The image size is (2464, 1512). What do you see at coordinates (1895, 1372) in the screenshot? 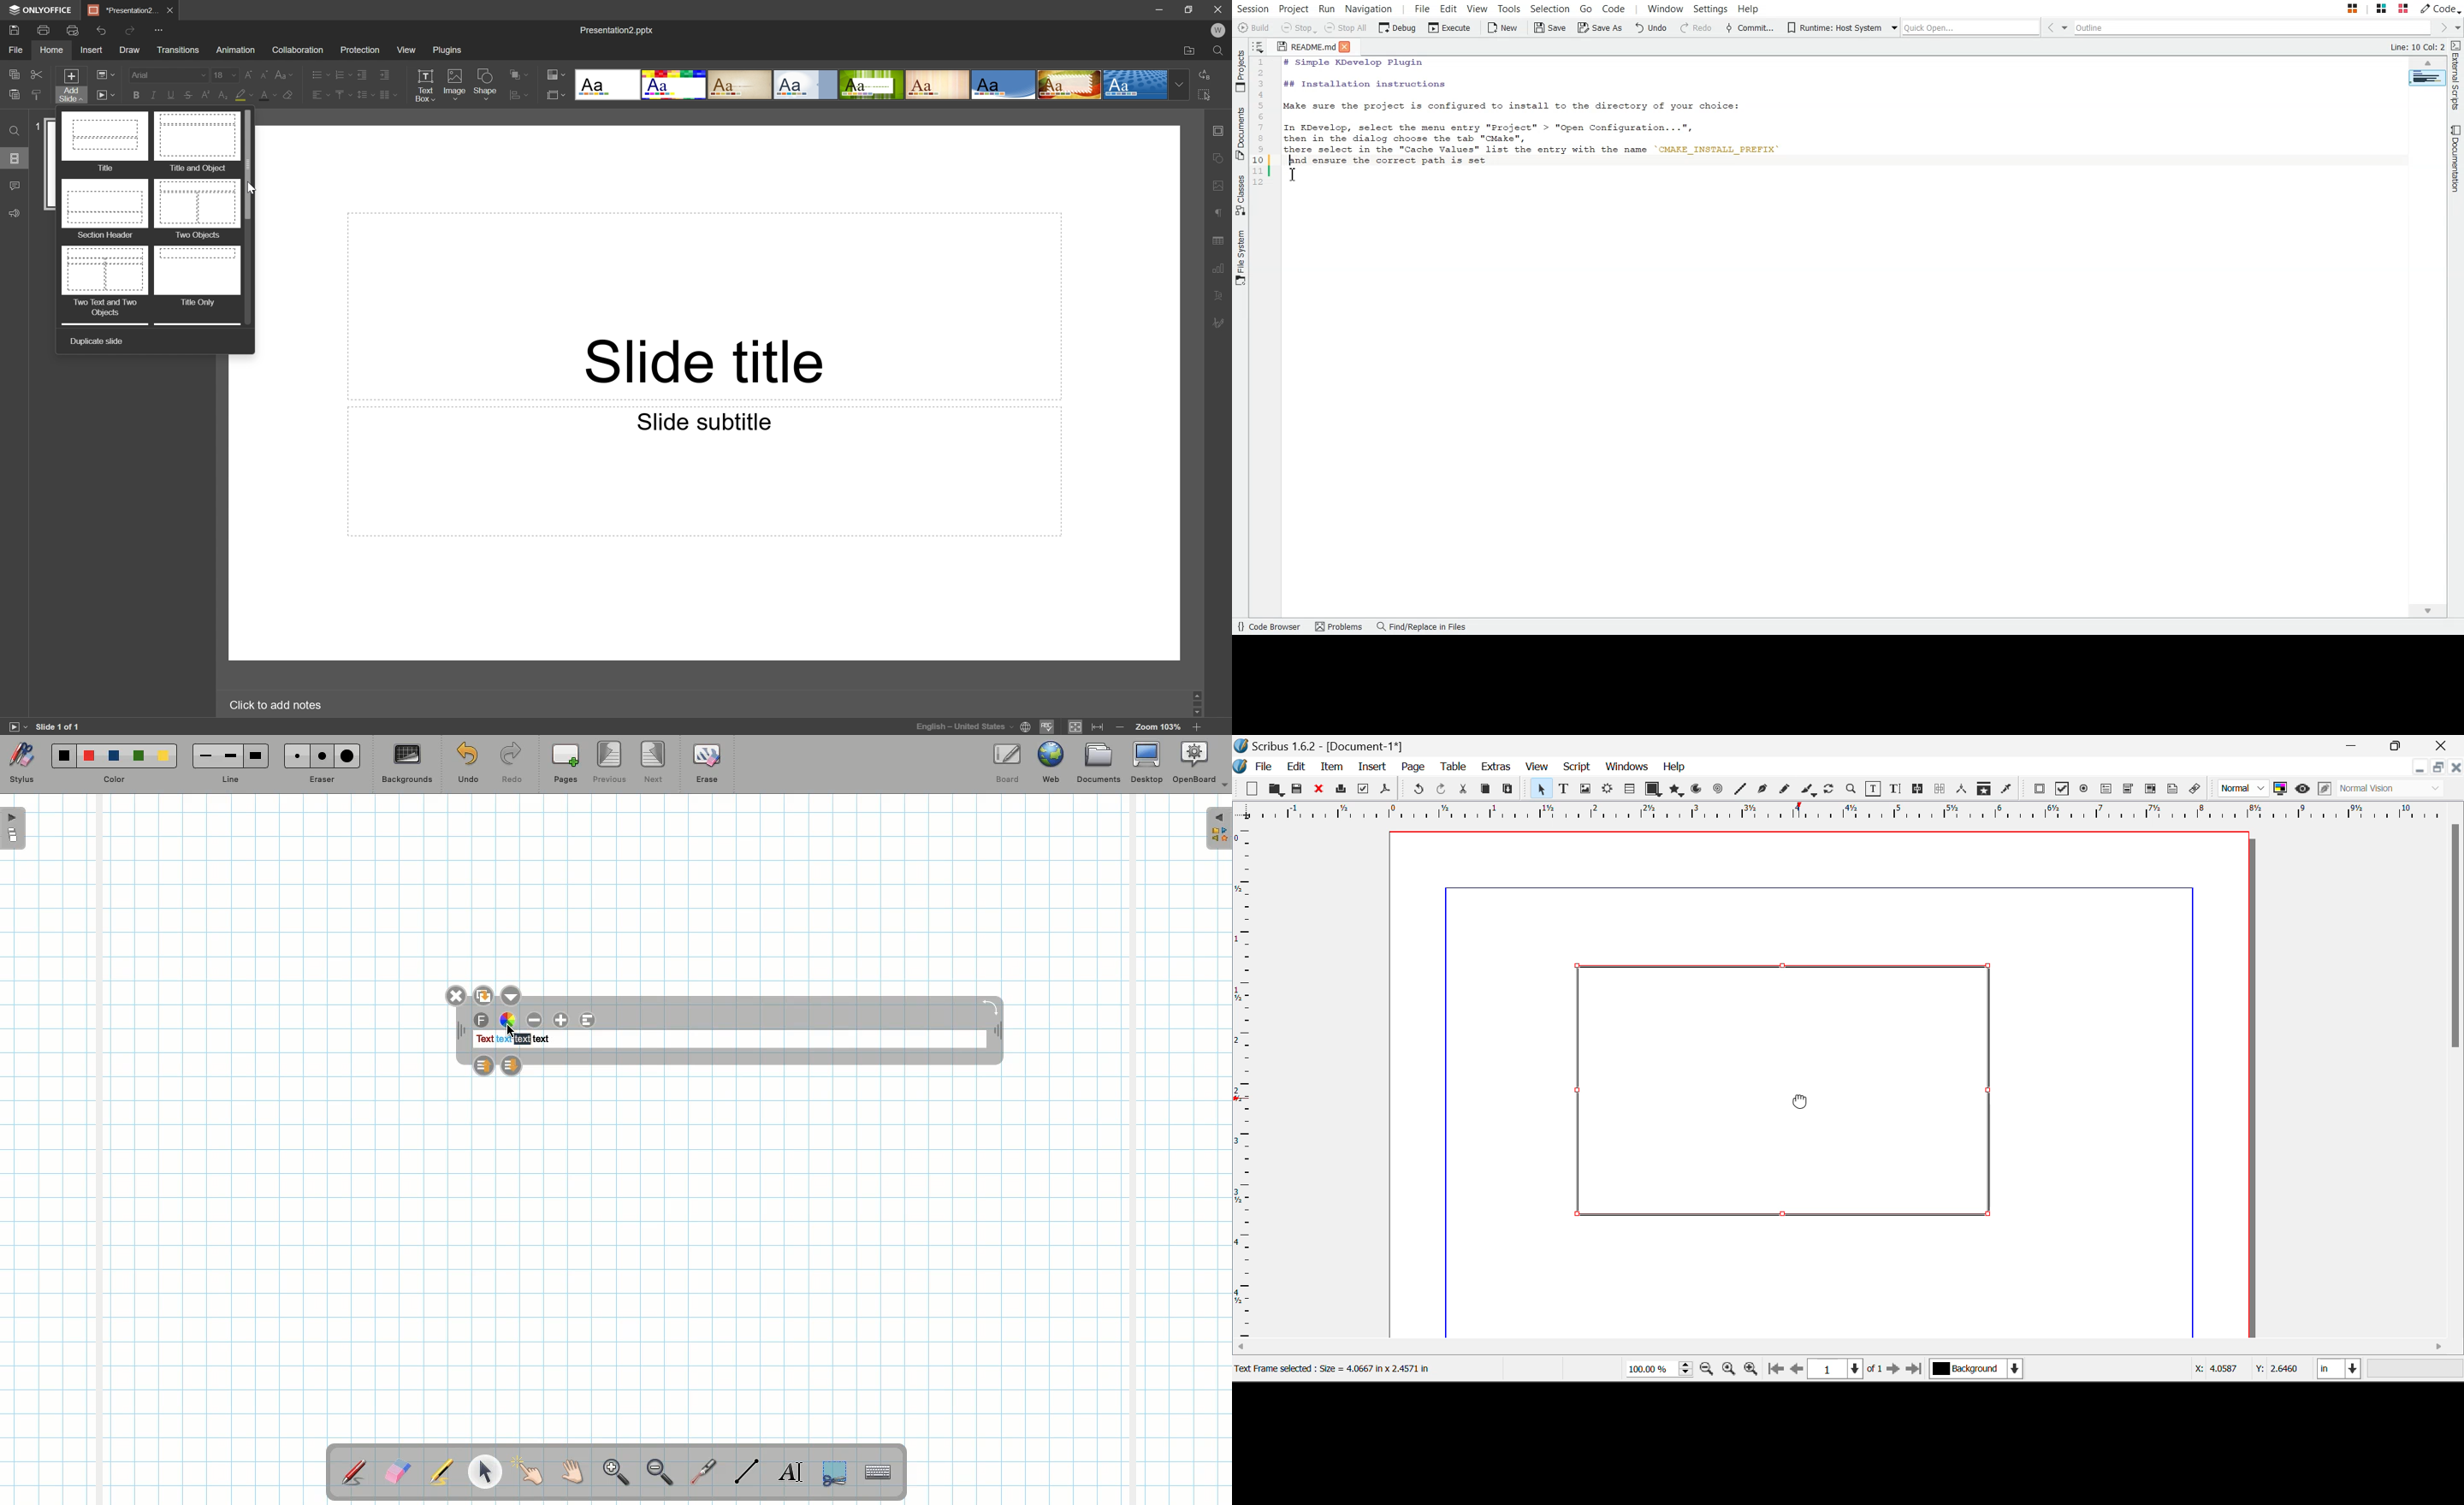
I see `Next Page` at bounding box center [1895, 1372].